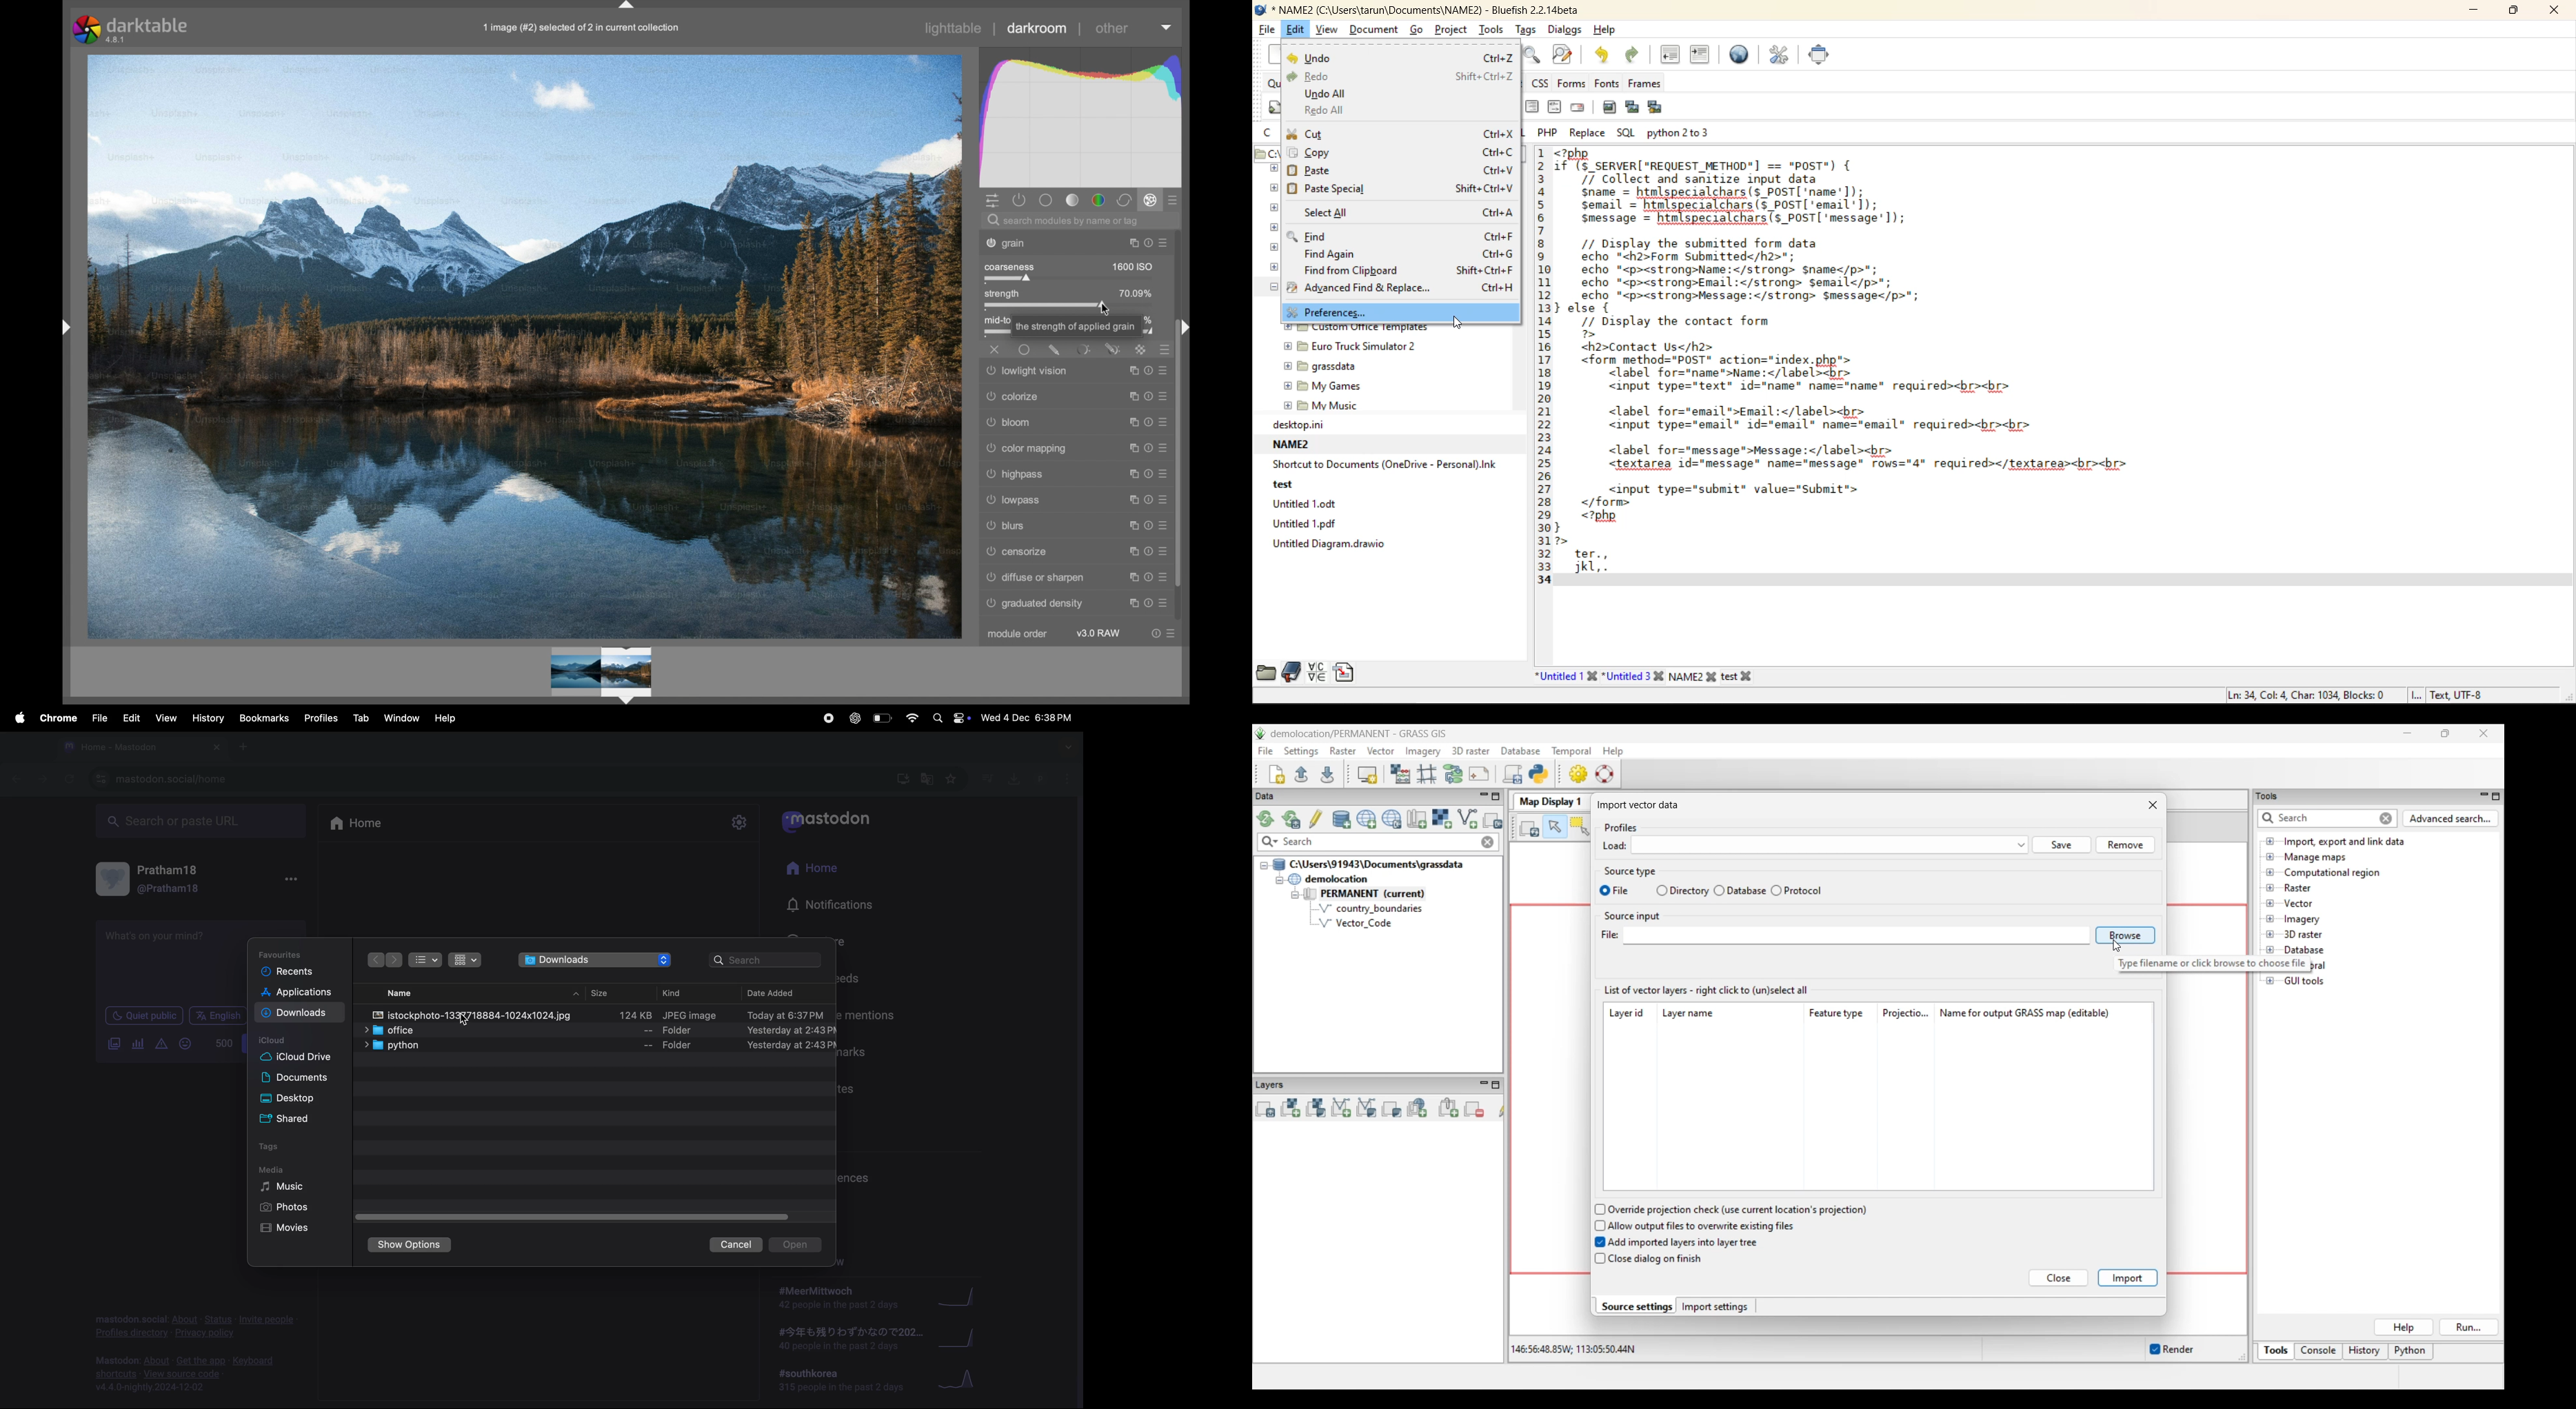  Describe the element at coordinates (131, 717) in the screenshot. I see `edit` at that location.